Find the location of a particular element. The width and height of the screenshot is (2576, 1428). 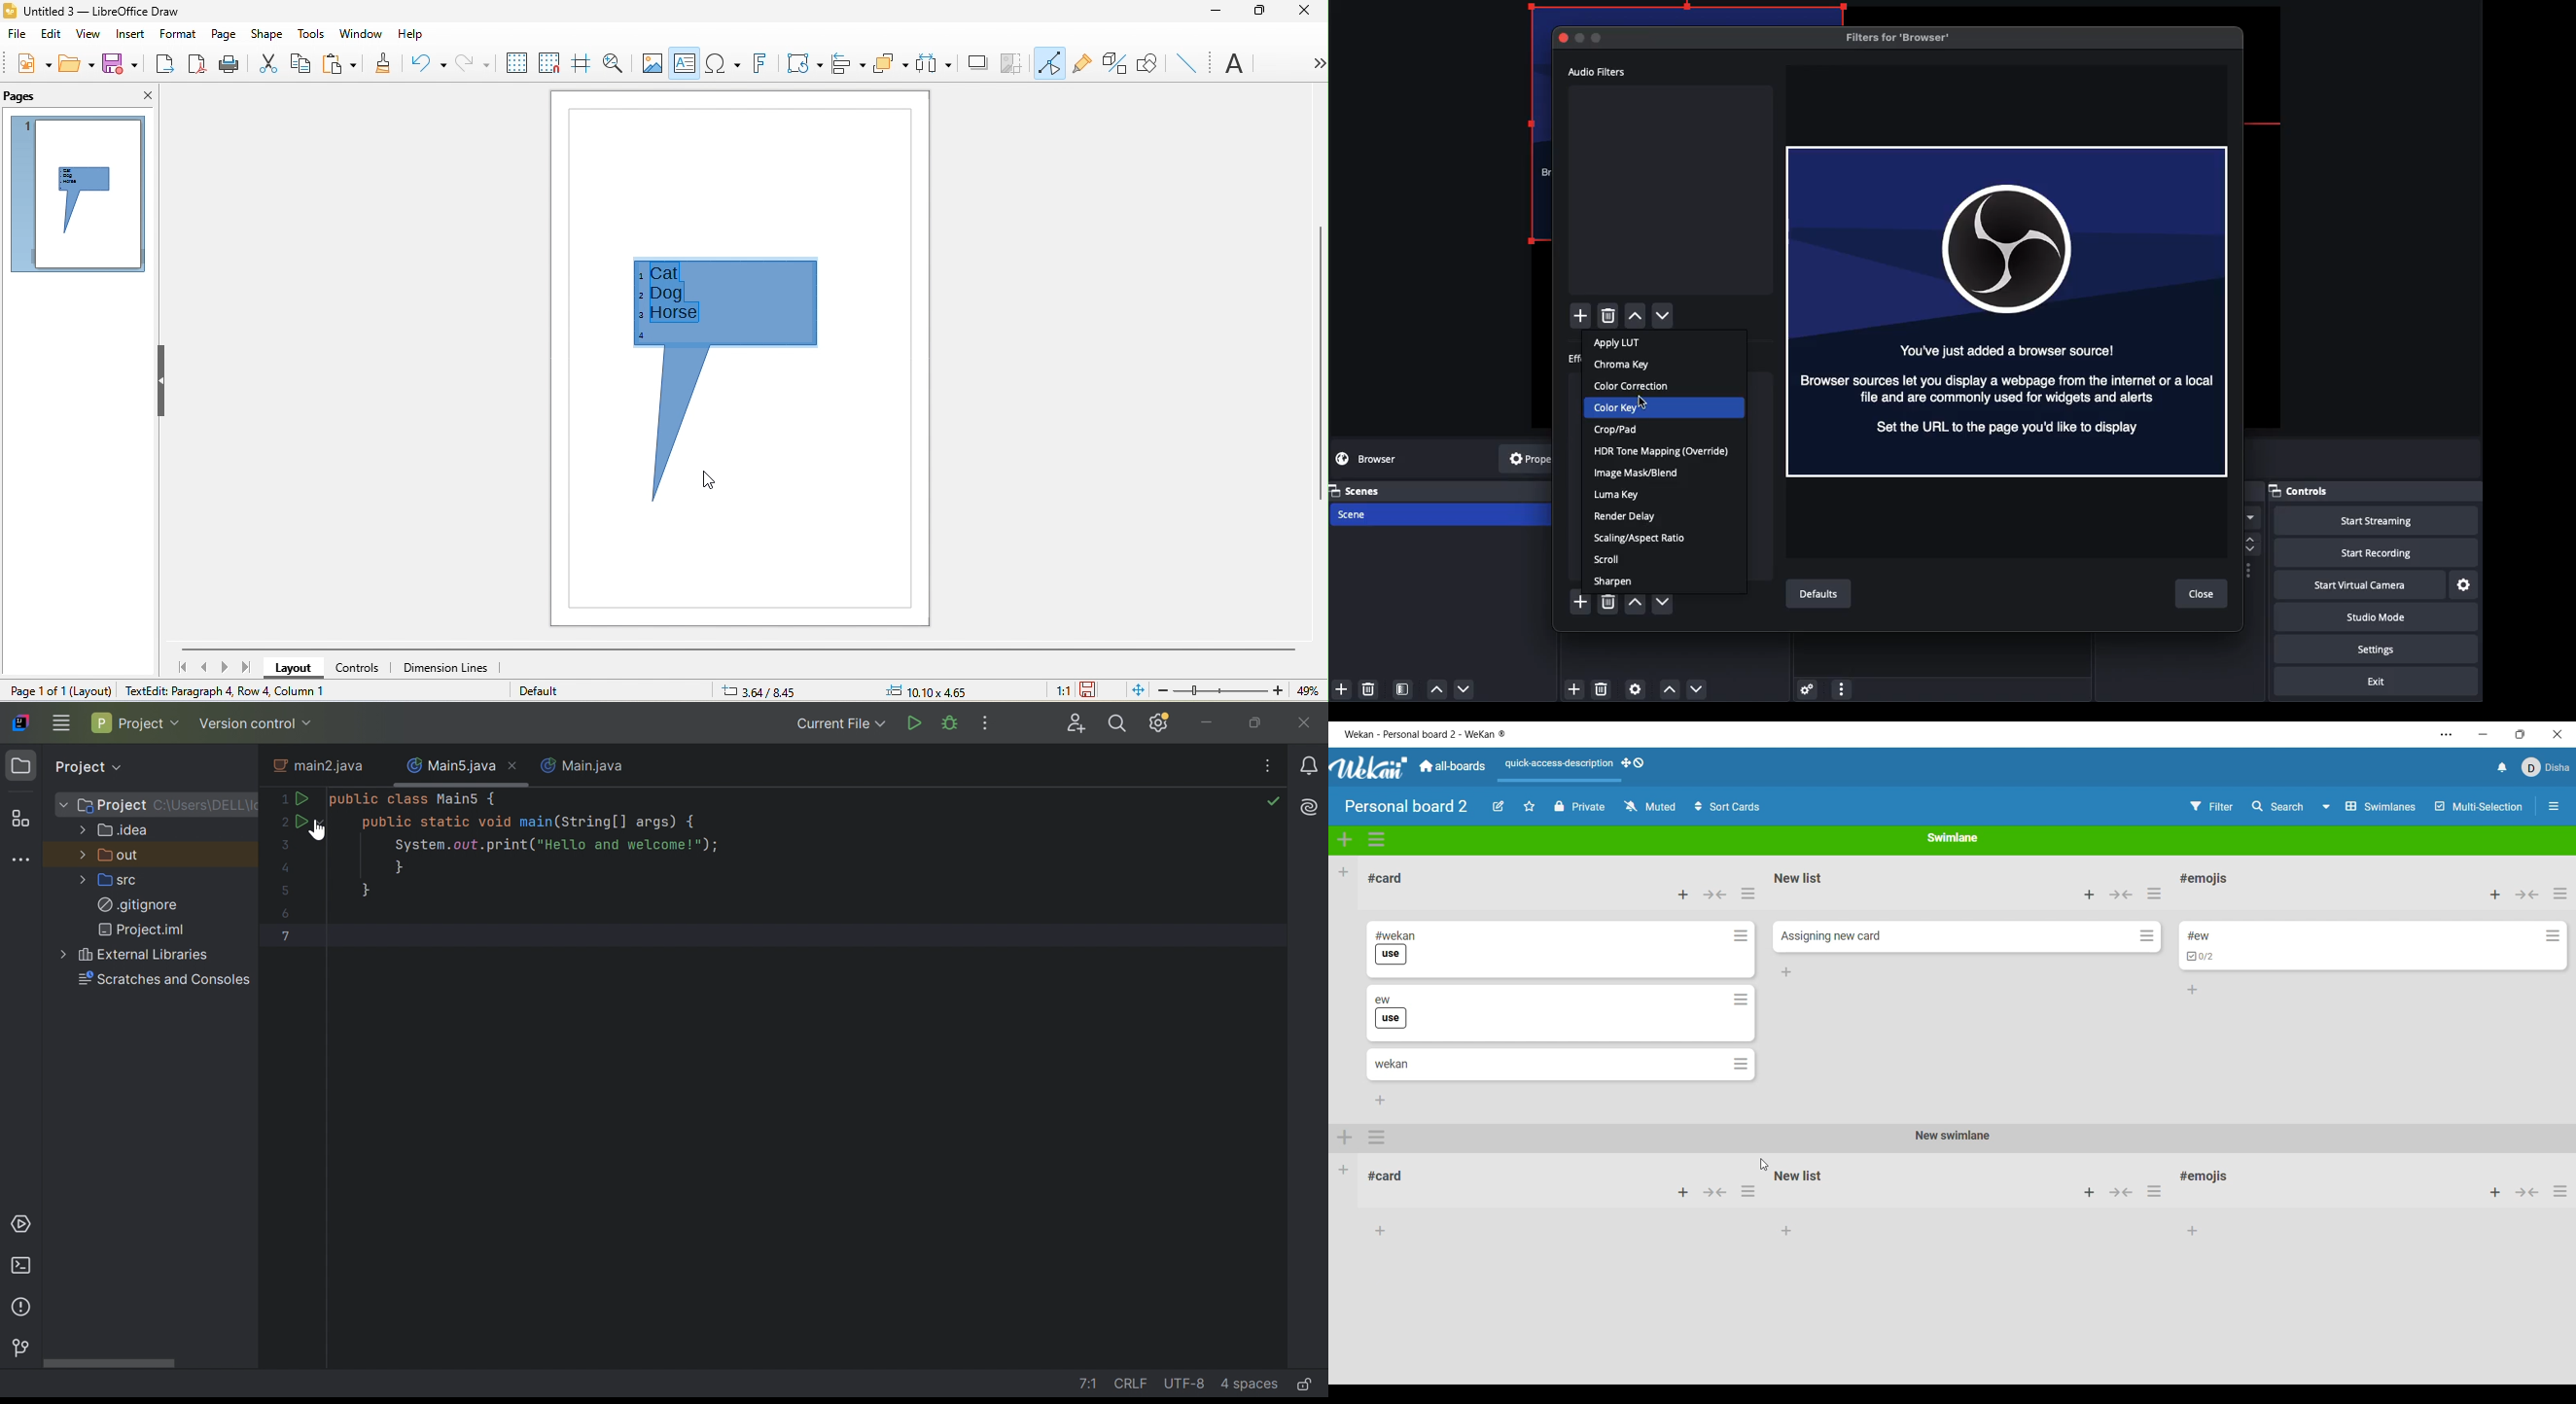

Advanced audio properties is located at coordinates (1810, 690).